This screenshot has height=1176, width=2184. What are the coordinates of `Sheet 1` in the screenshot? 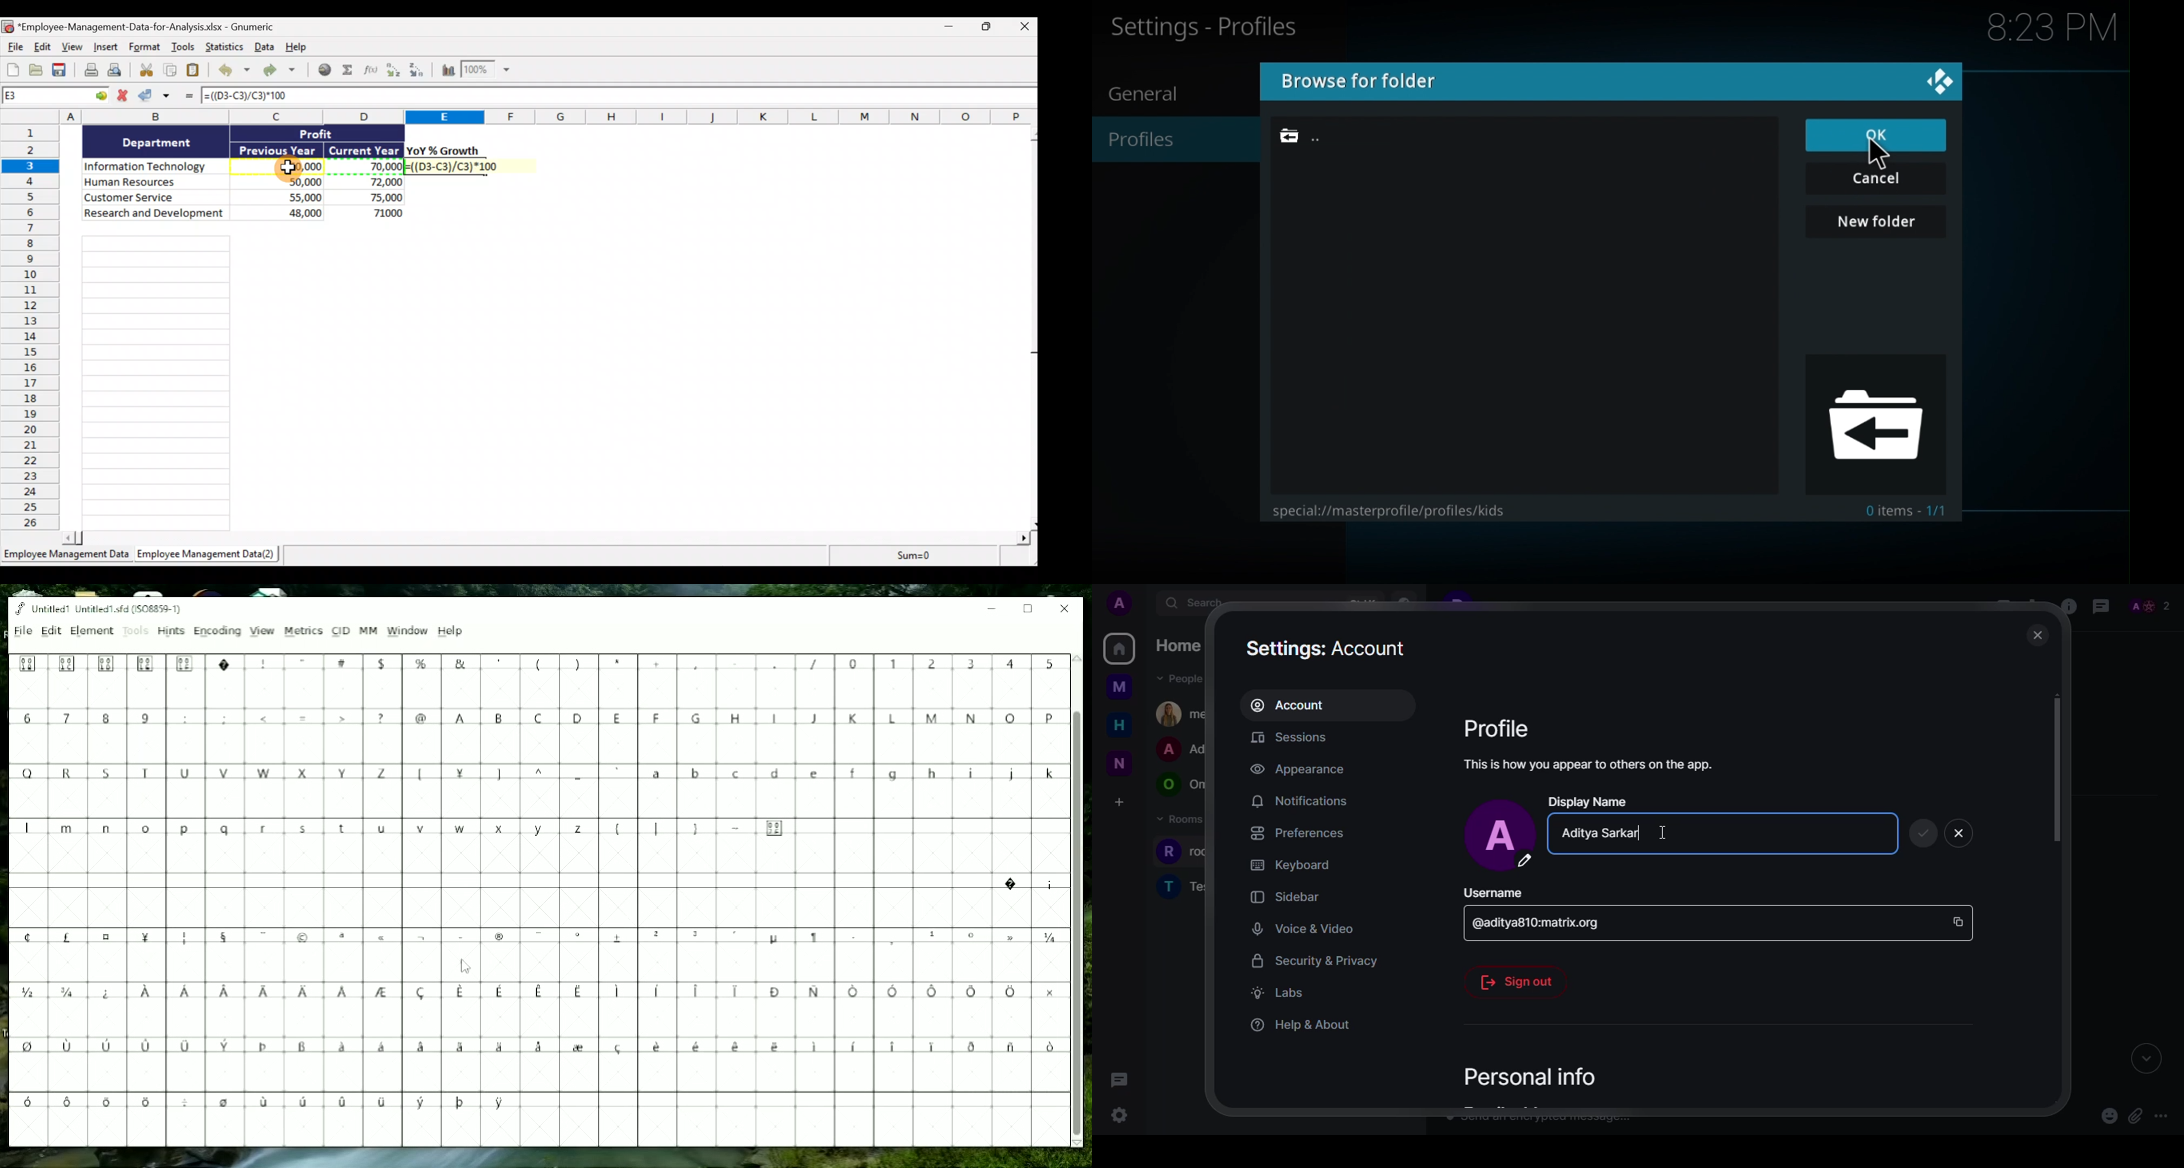 It's located at (65, 555).